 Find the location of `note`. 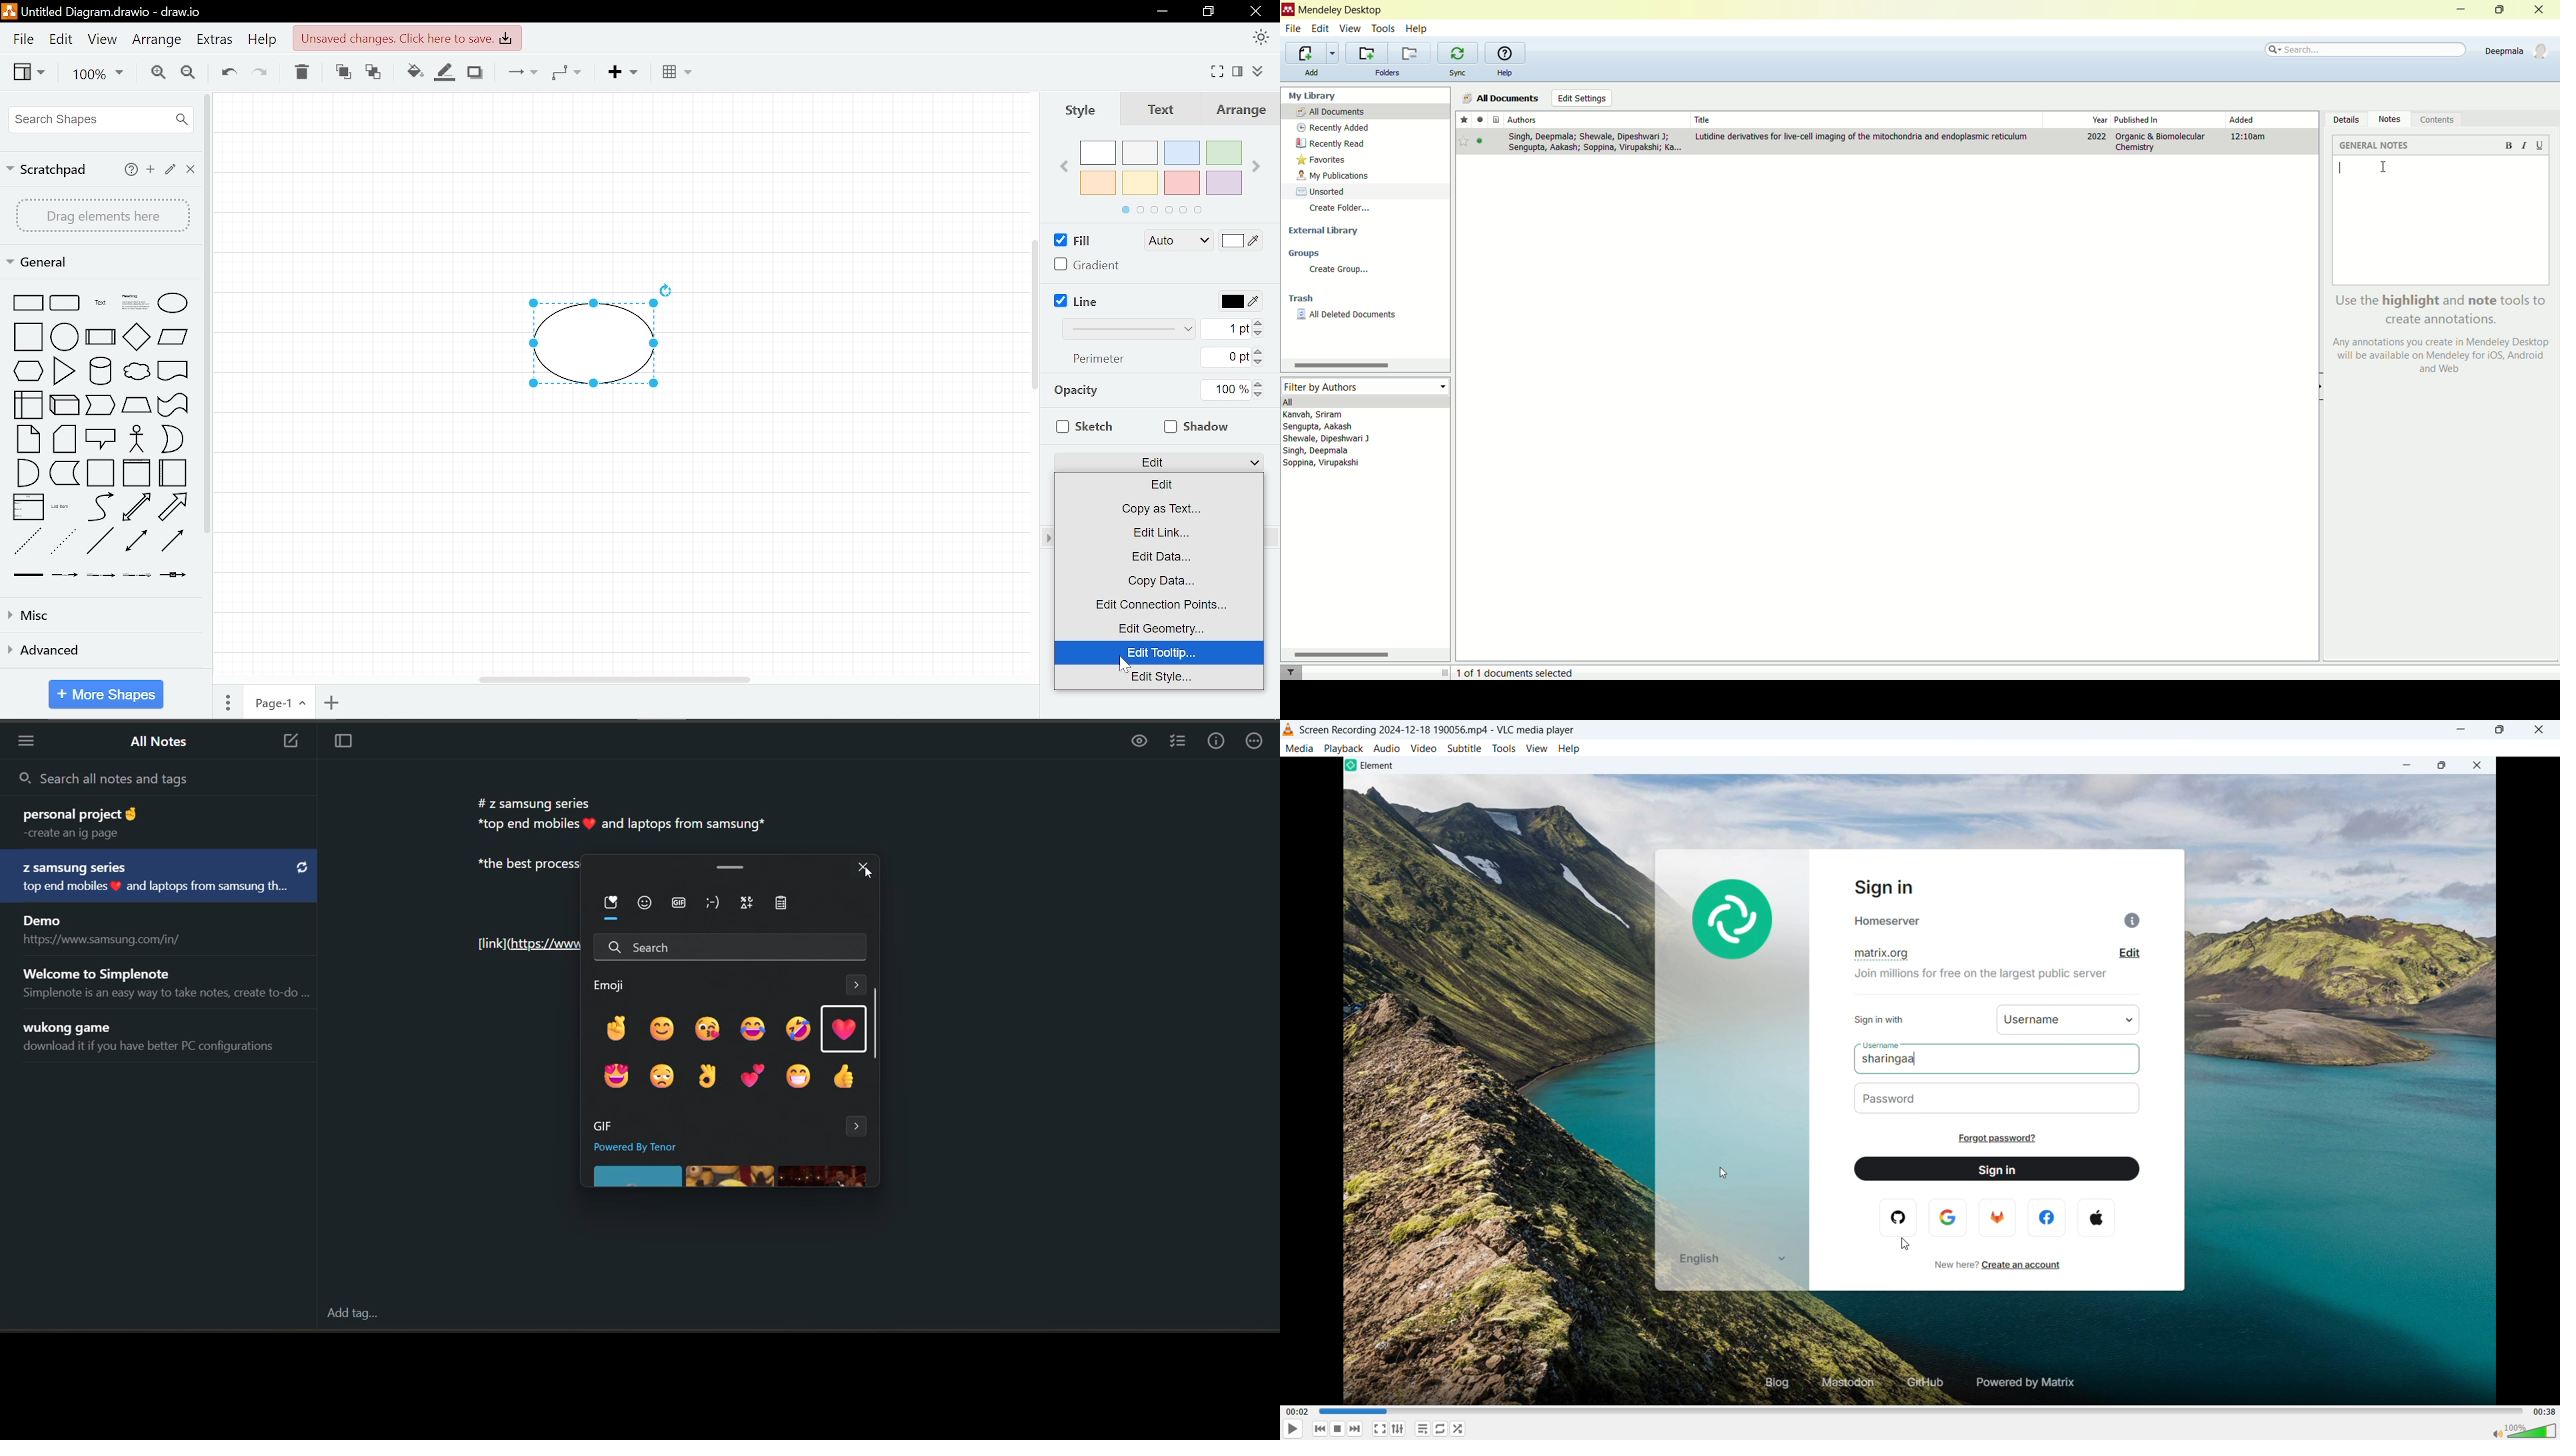

note is located at coordinates (29, 439).